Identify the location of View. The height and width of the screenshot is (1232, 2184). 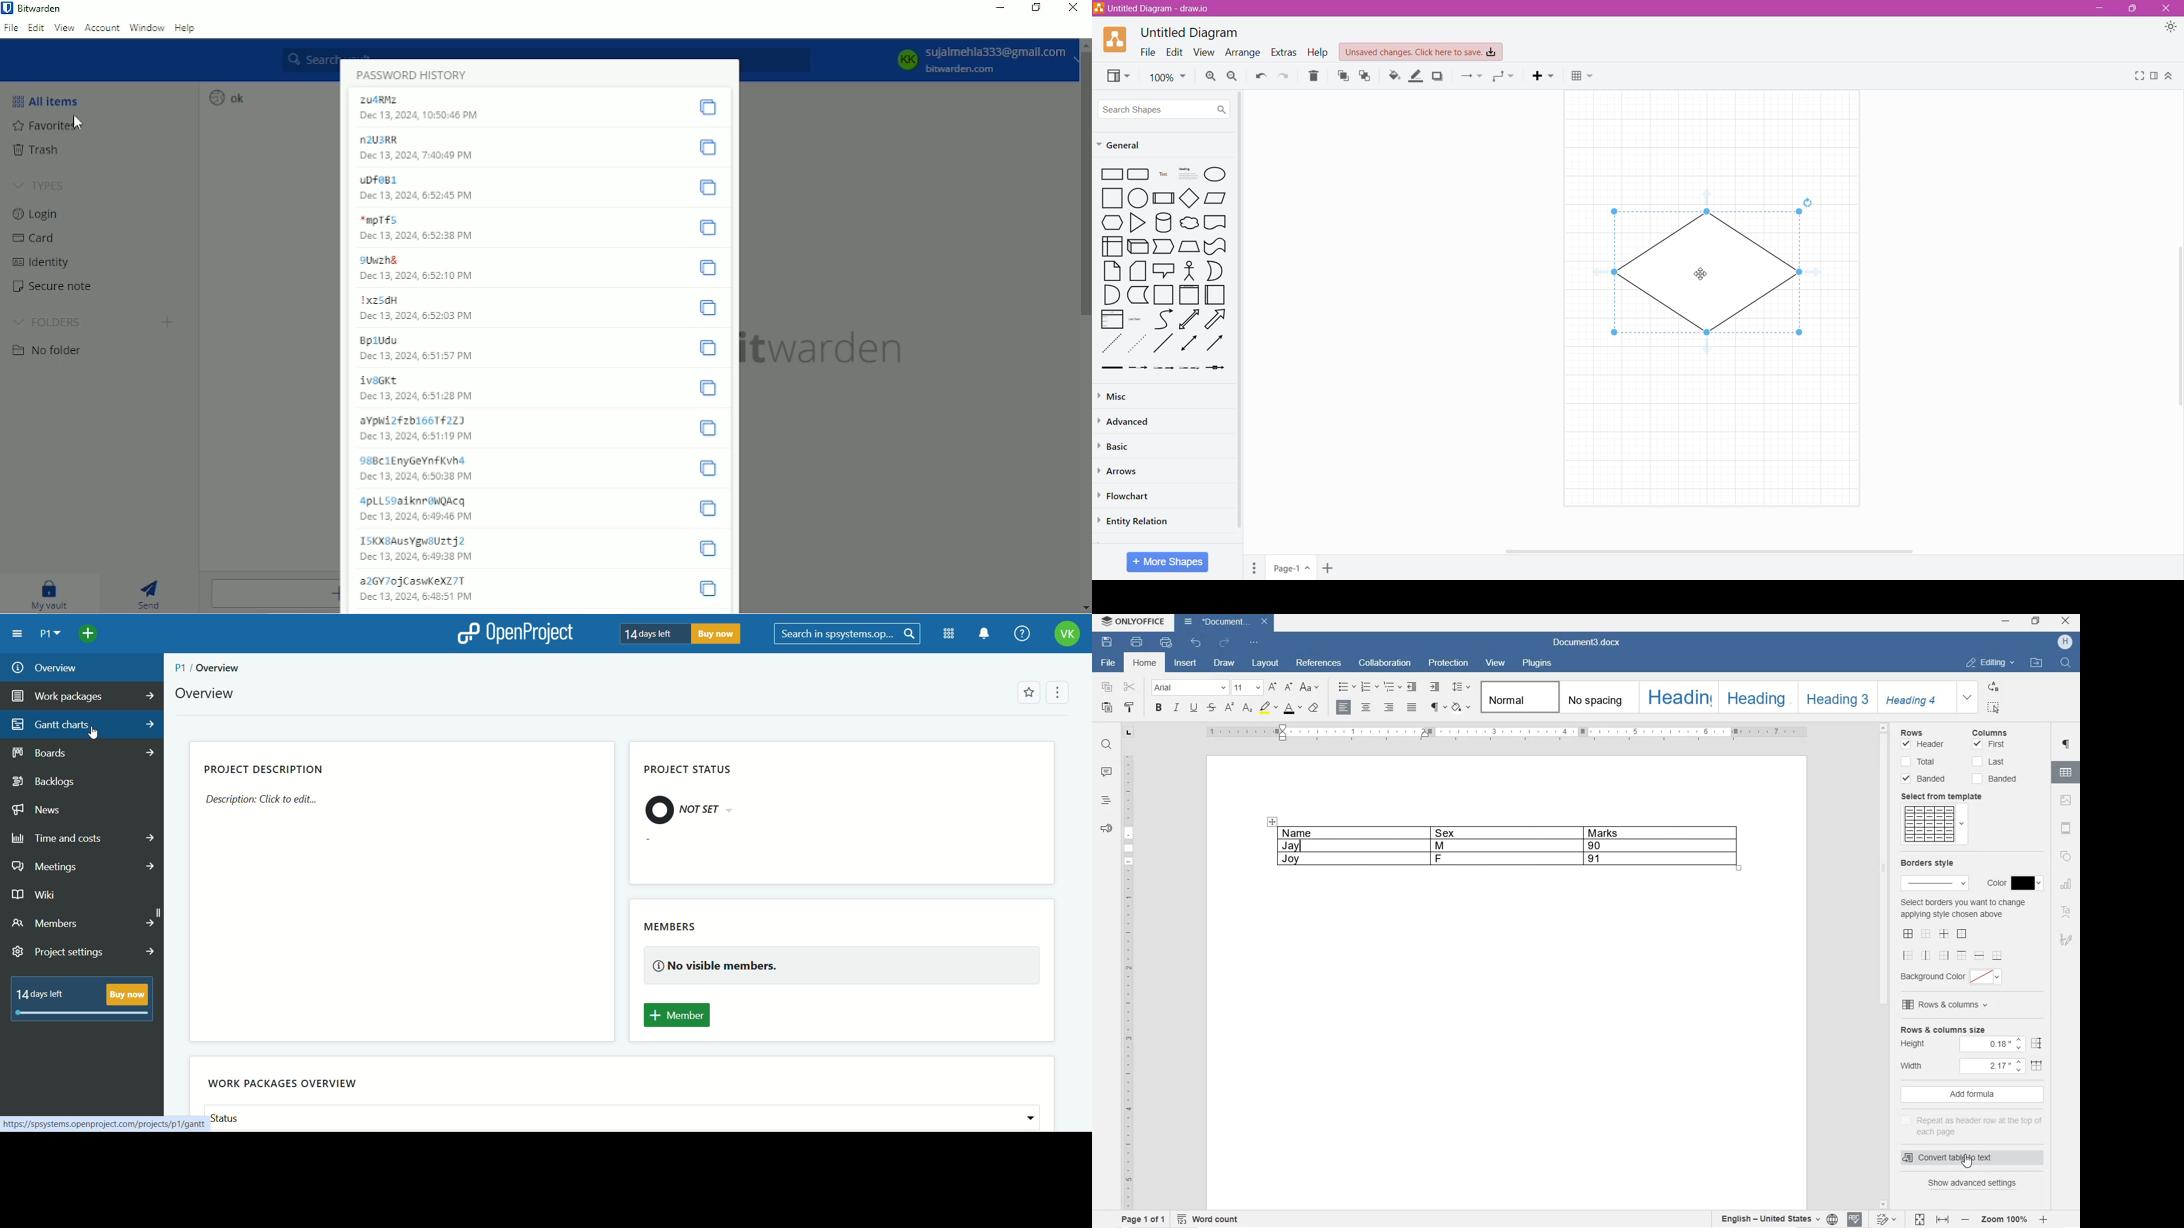
(64, 27).